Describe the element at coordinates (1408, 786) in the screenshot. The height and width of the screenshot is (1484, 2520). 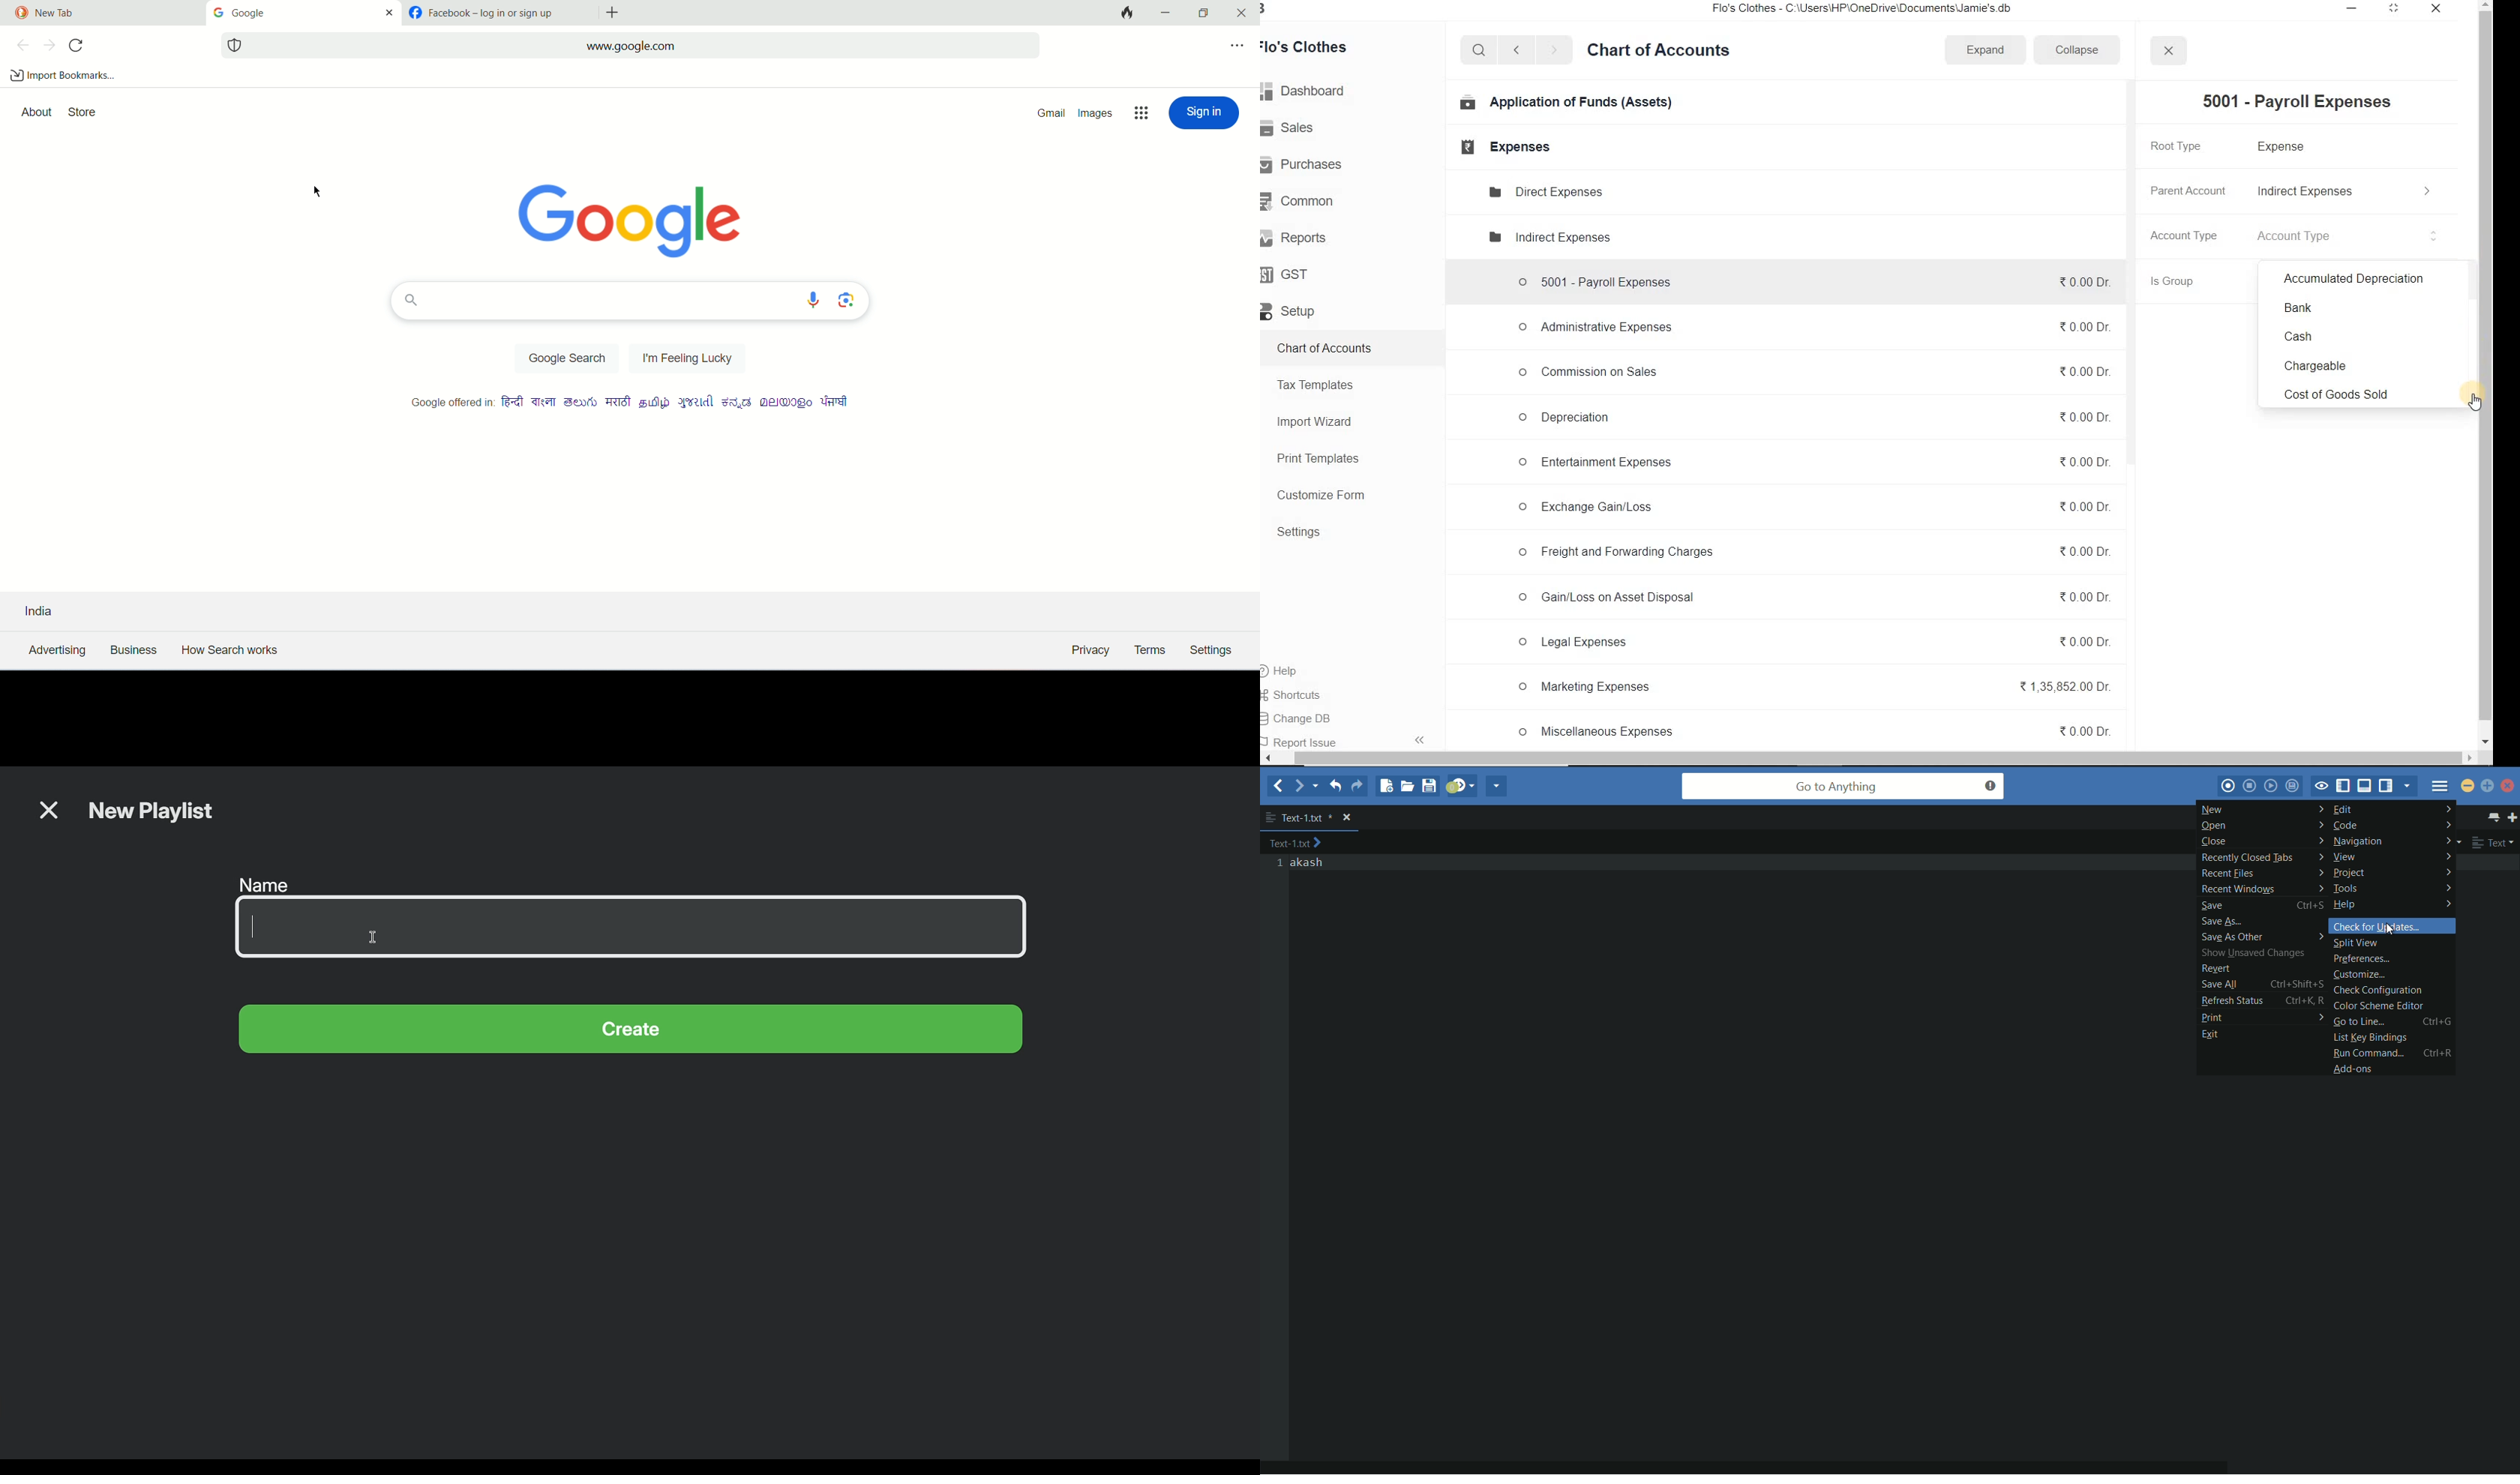
I see `open file` at that location.